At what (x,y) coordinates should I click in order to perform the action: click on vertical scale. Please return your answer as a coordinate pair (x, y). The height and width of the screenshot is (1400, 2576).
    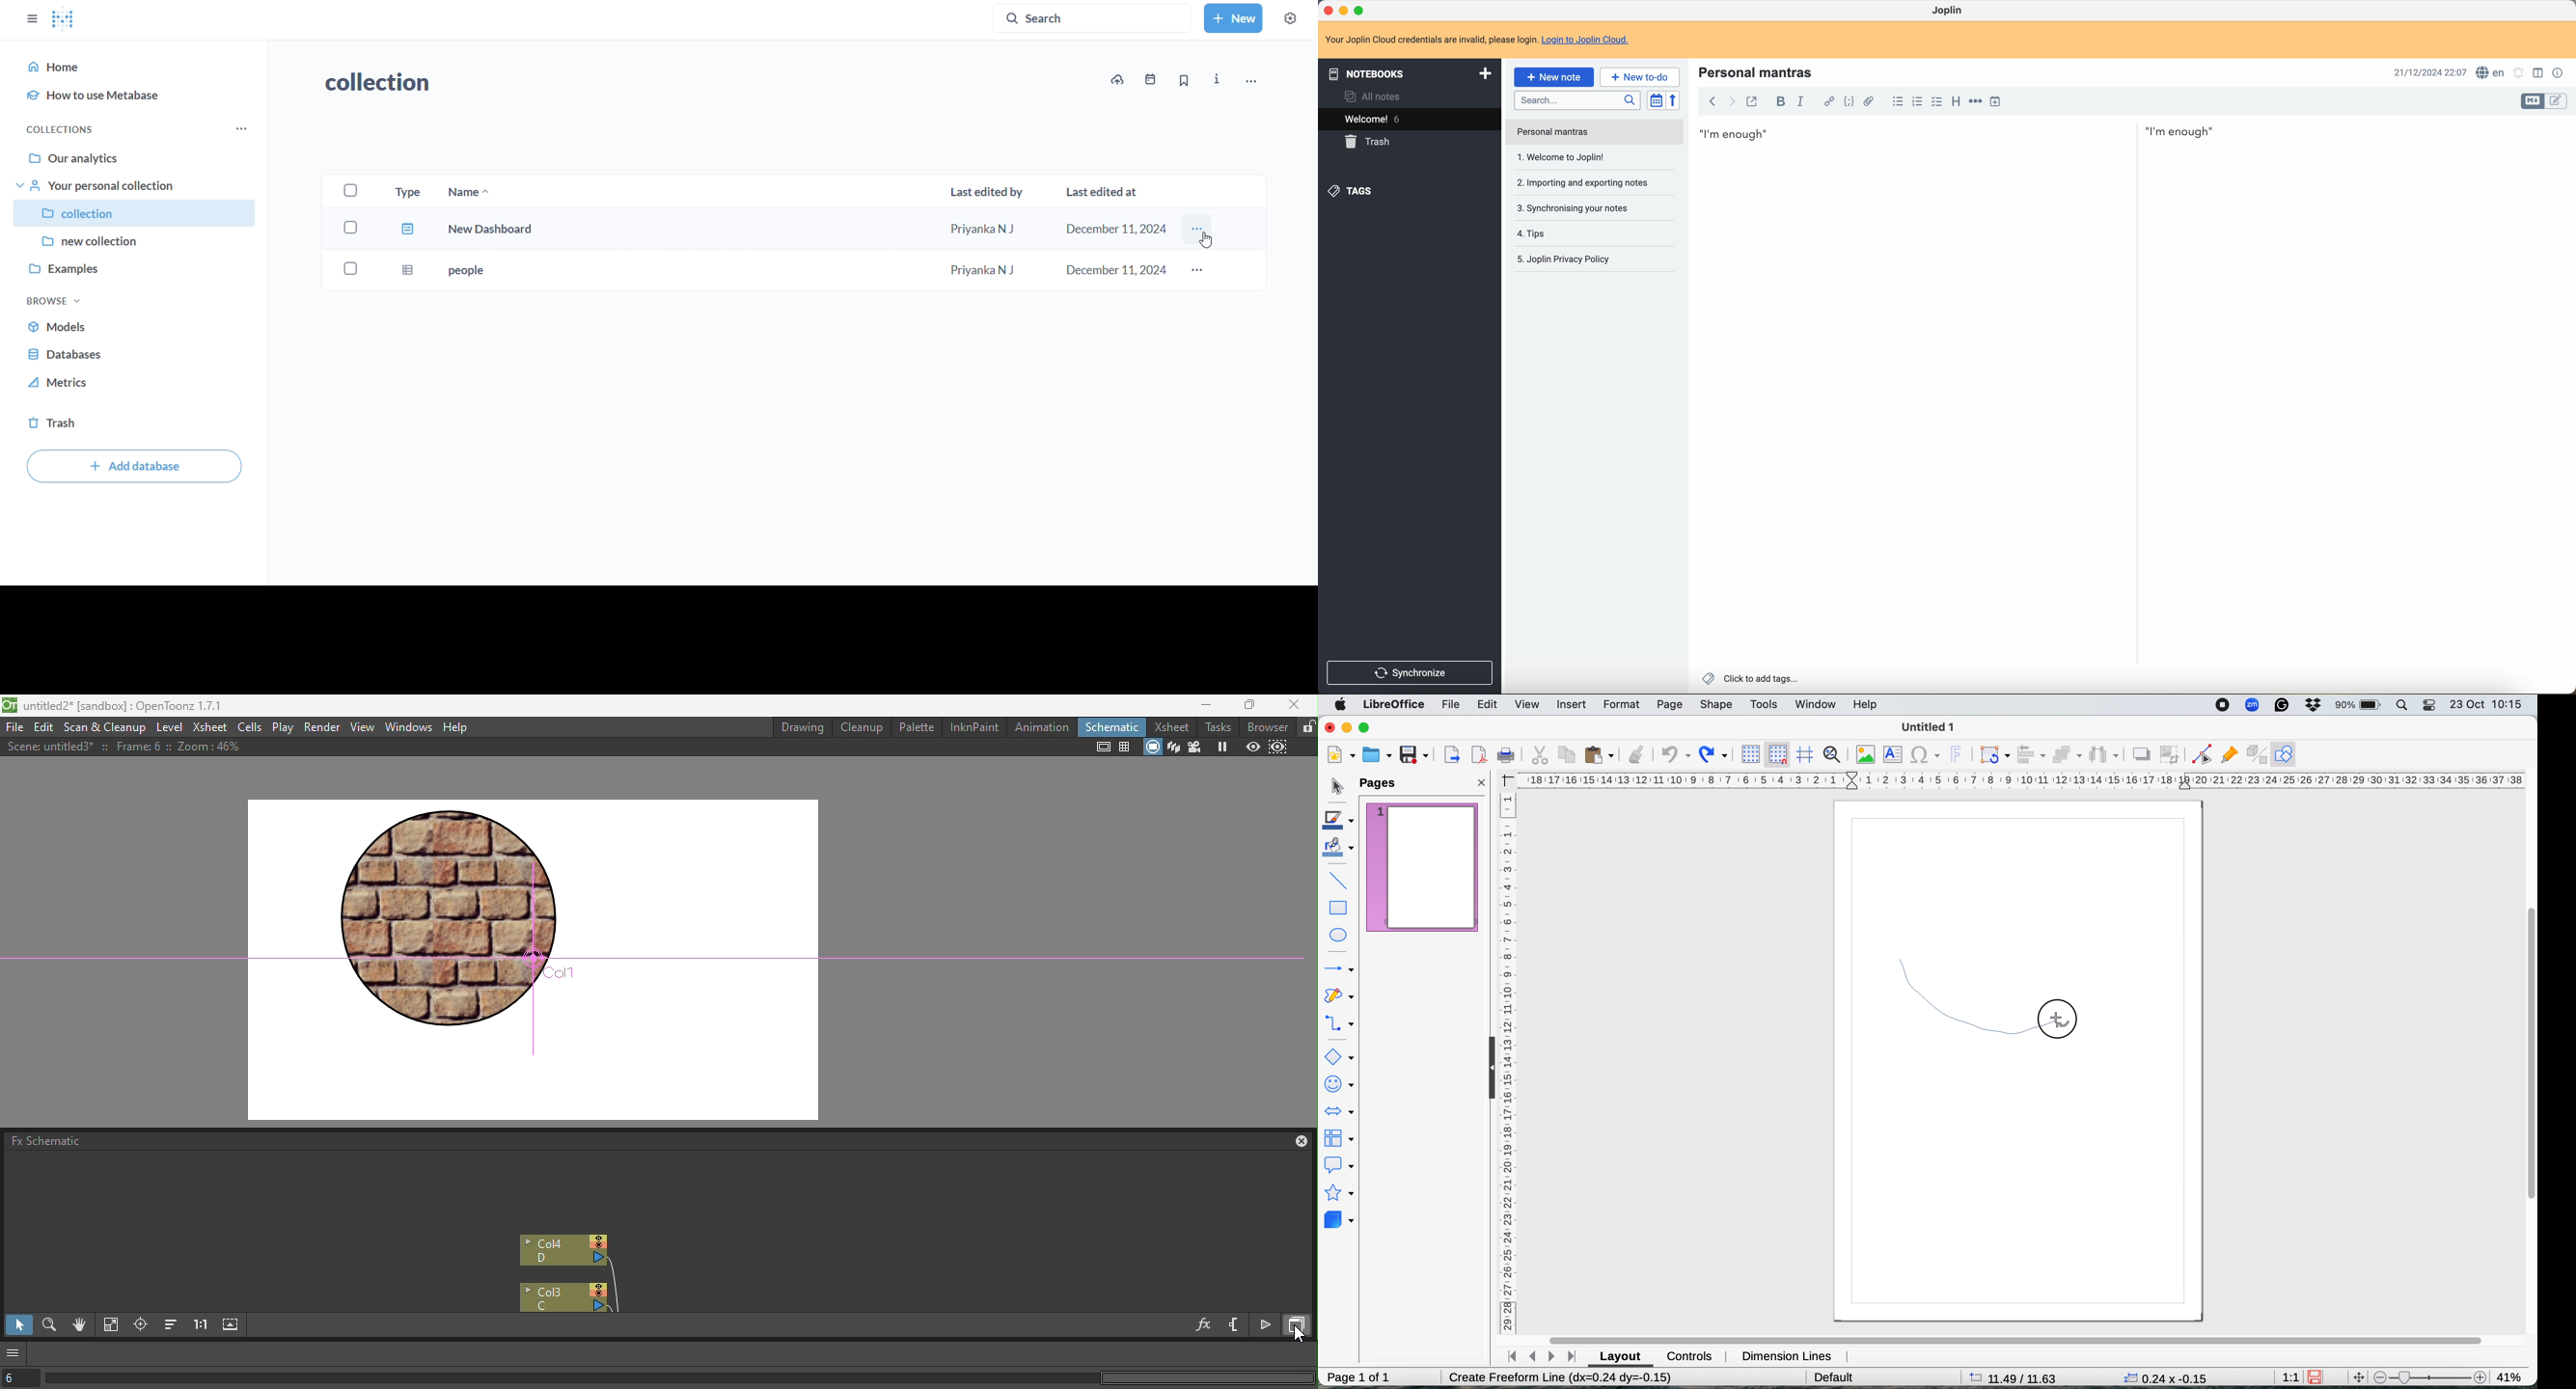
    Looking at the image, I should click on (1509, 1064).